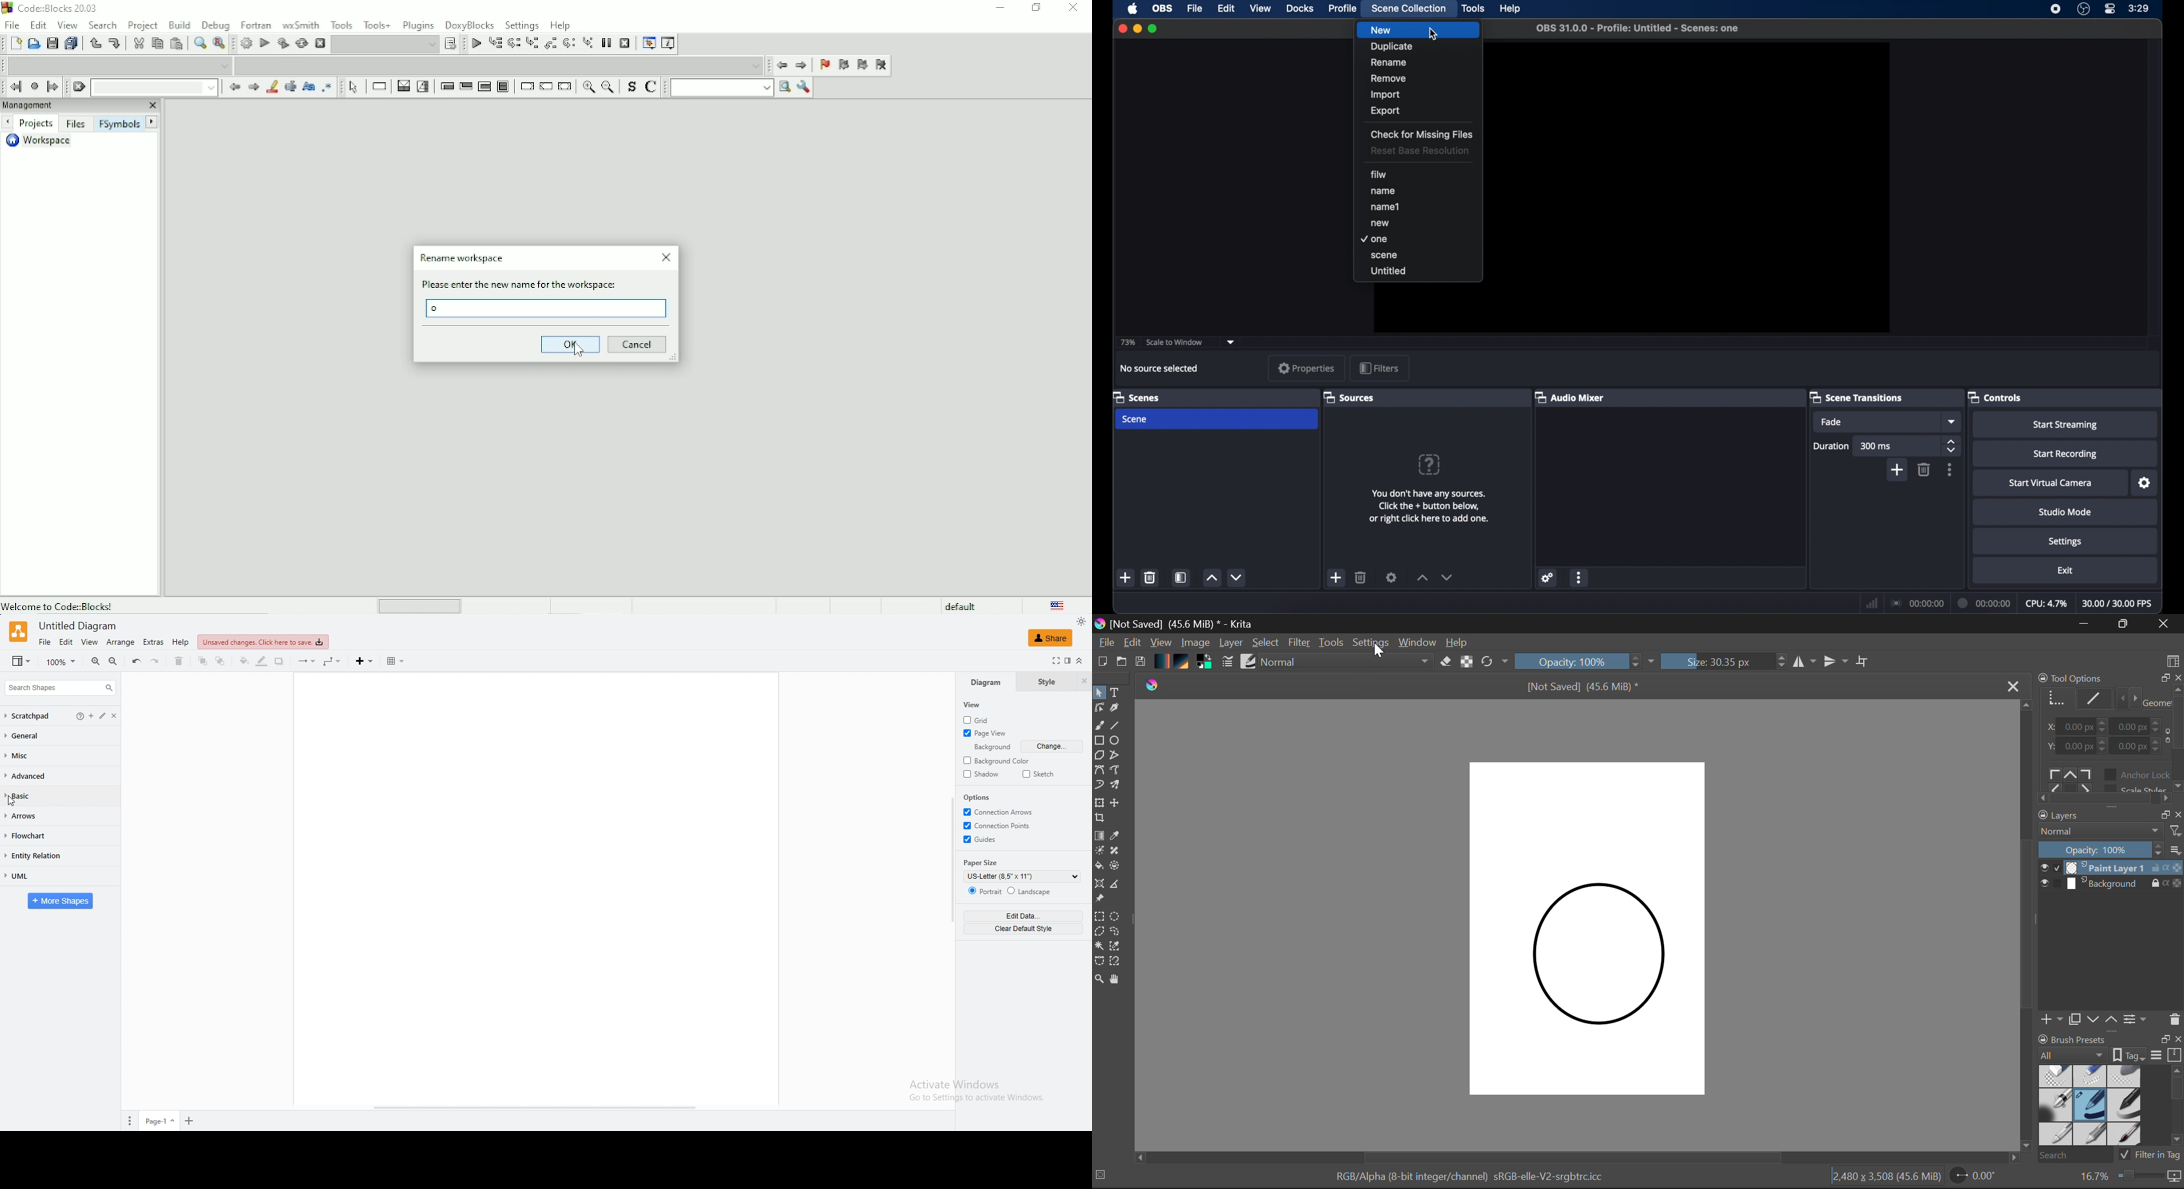 The height and width of the screenshot is (1204, 2184). Describe the element at coordinates (730, 87) in the screenshot. I see `Run search` at that location.